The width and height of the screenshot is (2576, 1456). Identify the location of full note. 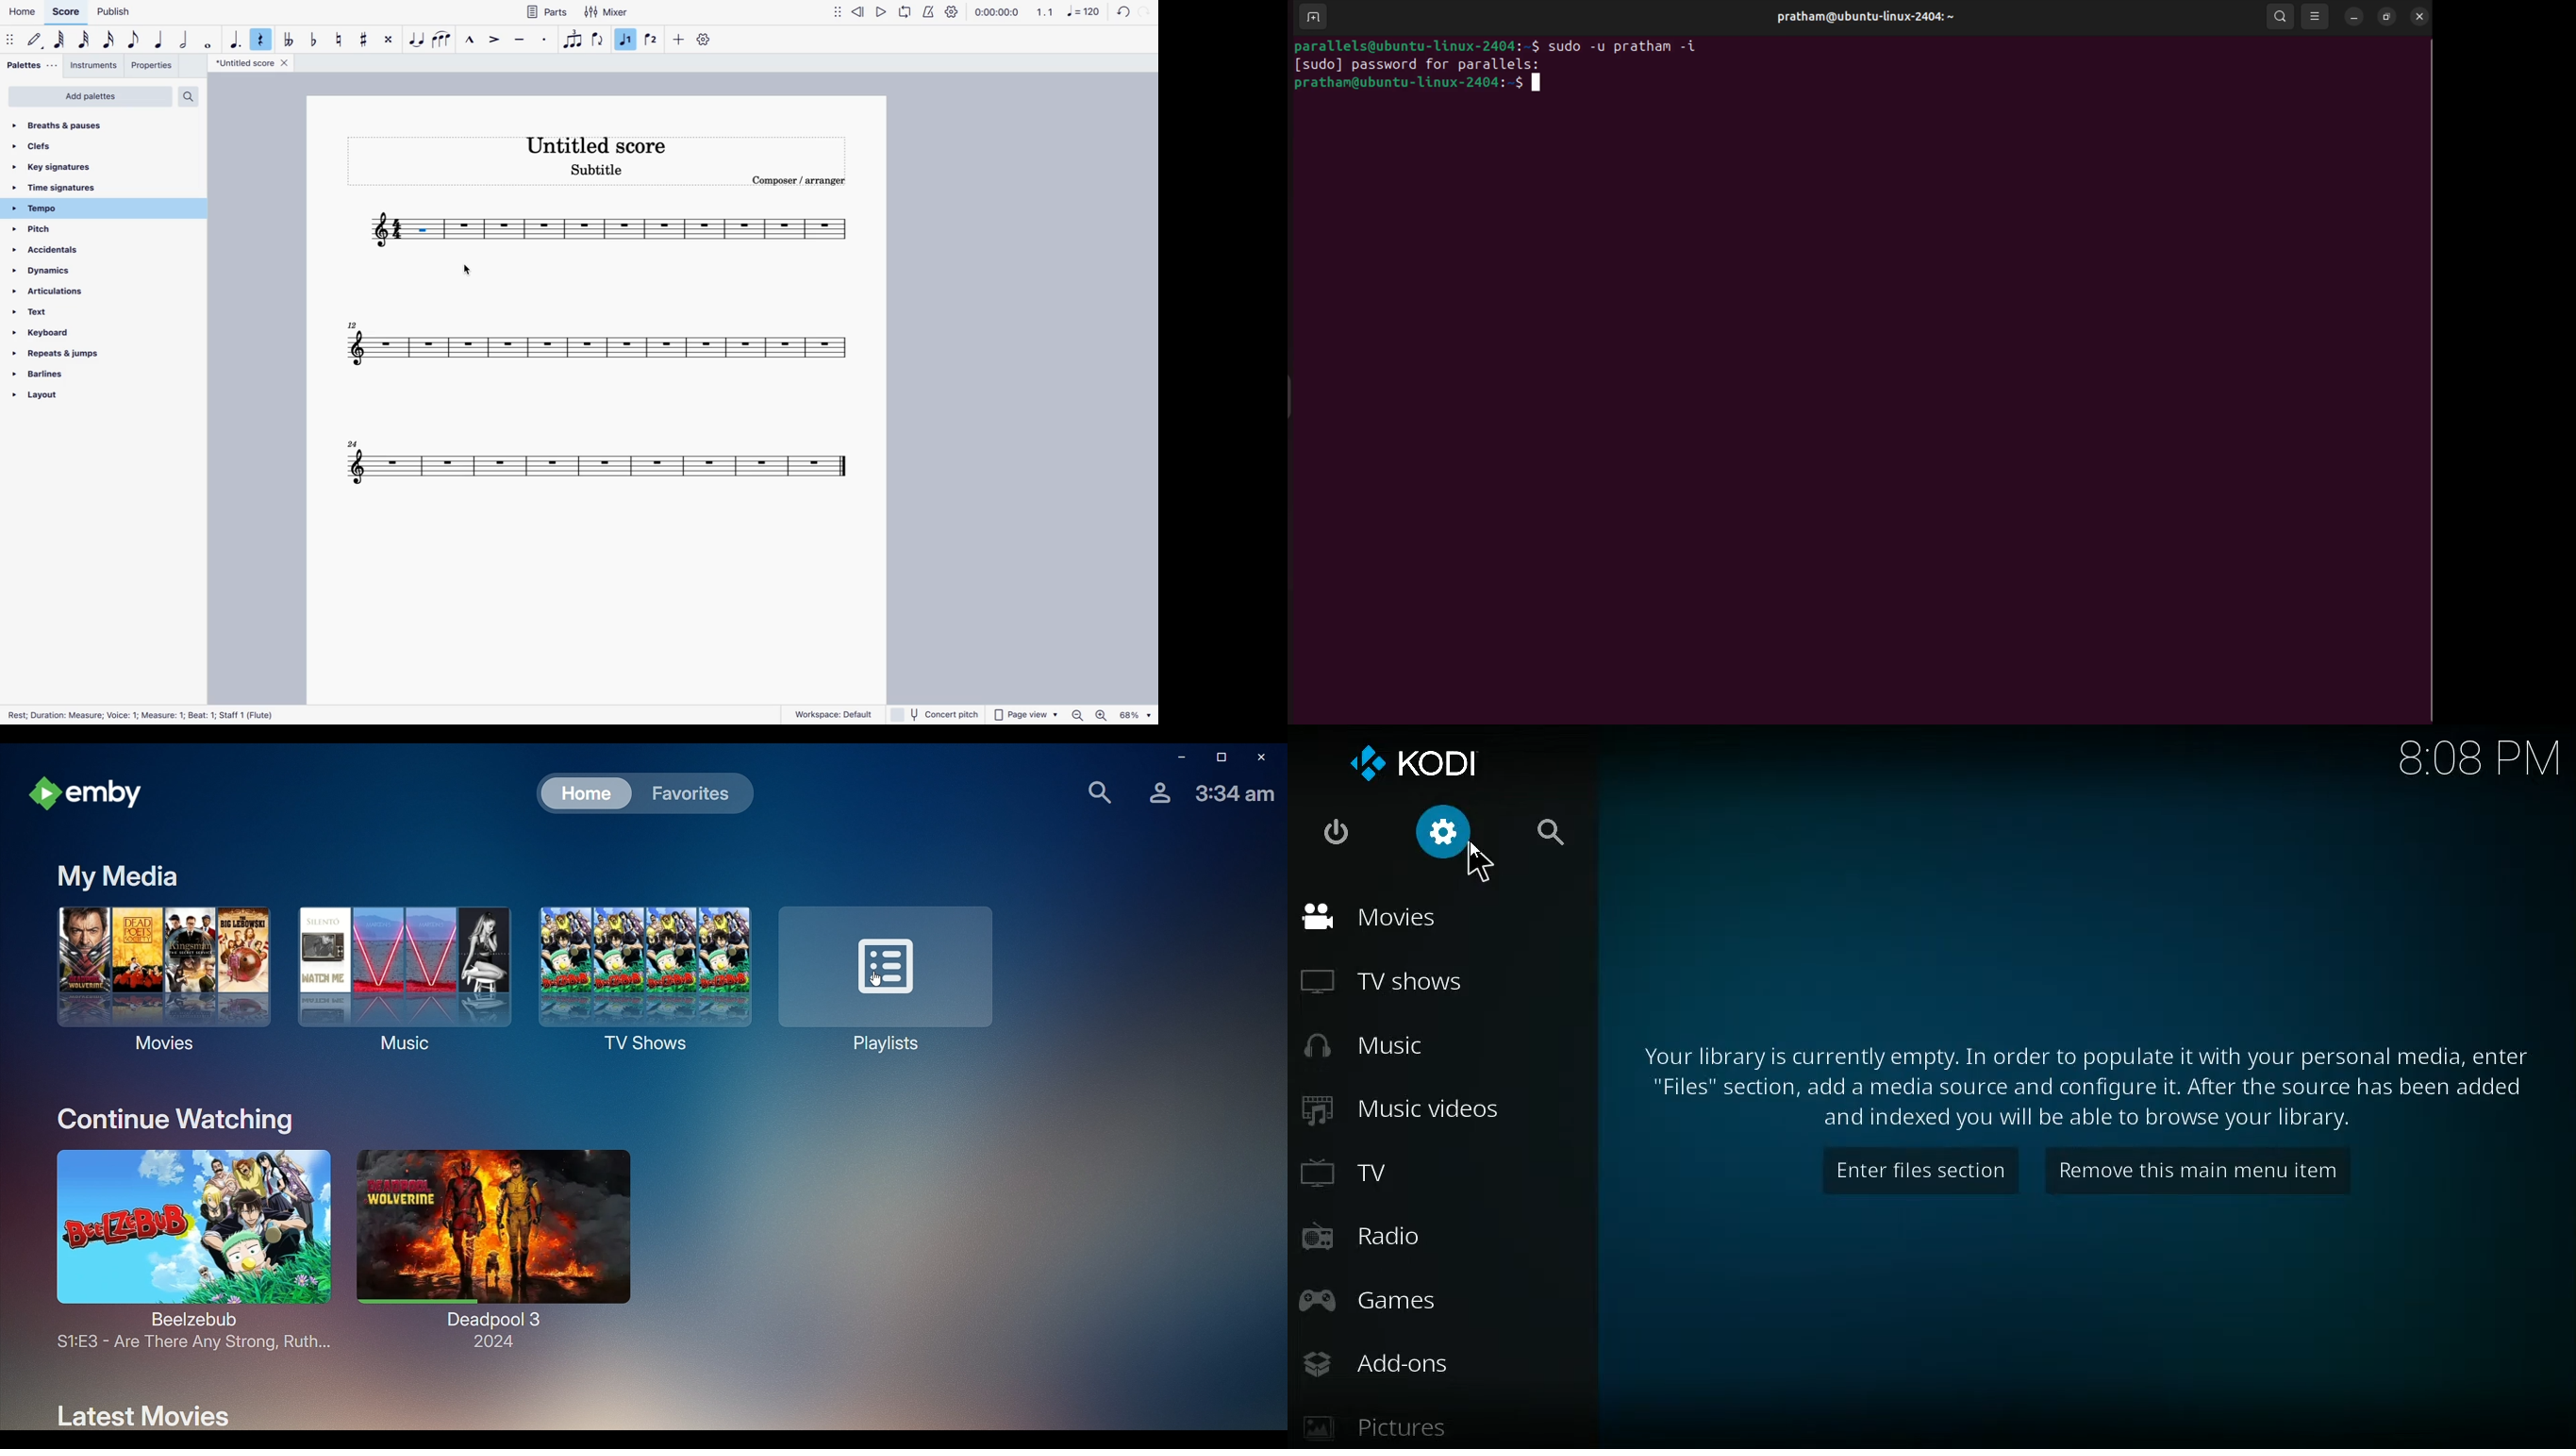
(209, 41).